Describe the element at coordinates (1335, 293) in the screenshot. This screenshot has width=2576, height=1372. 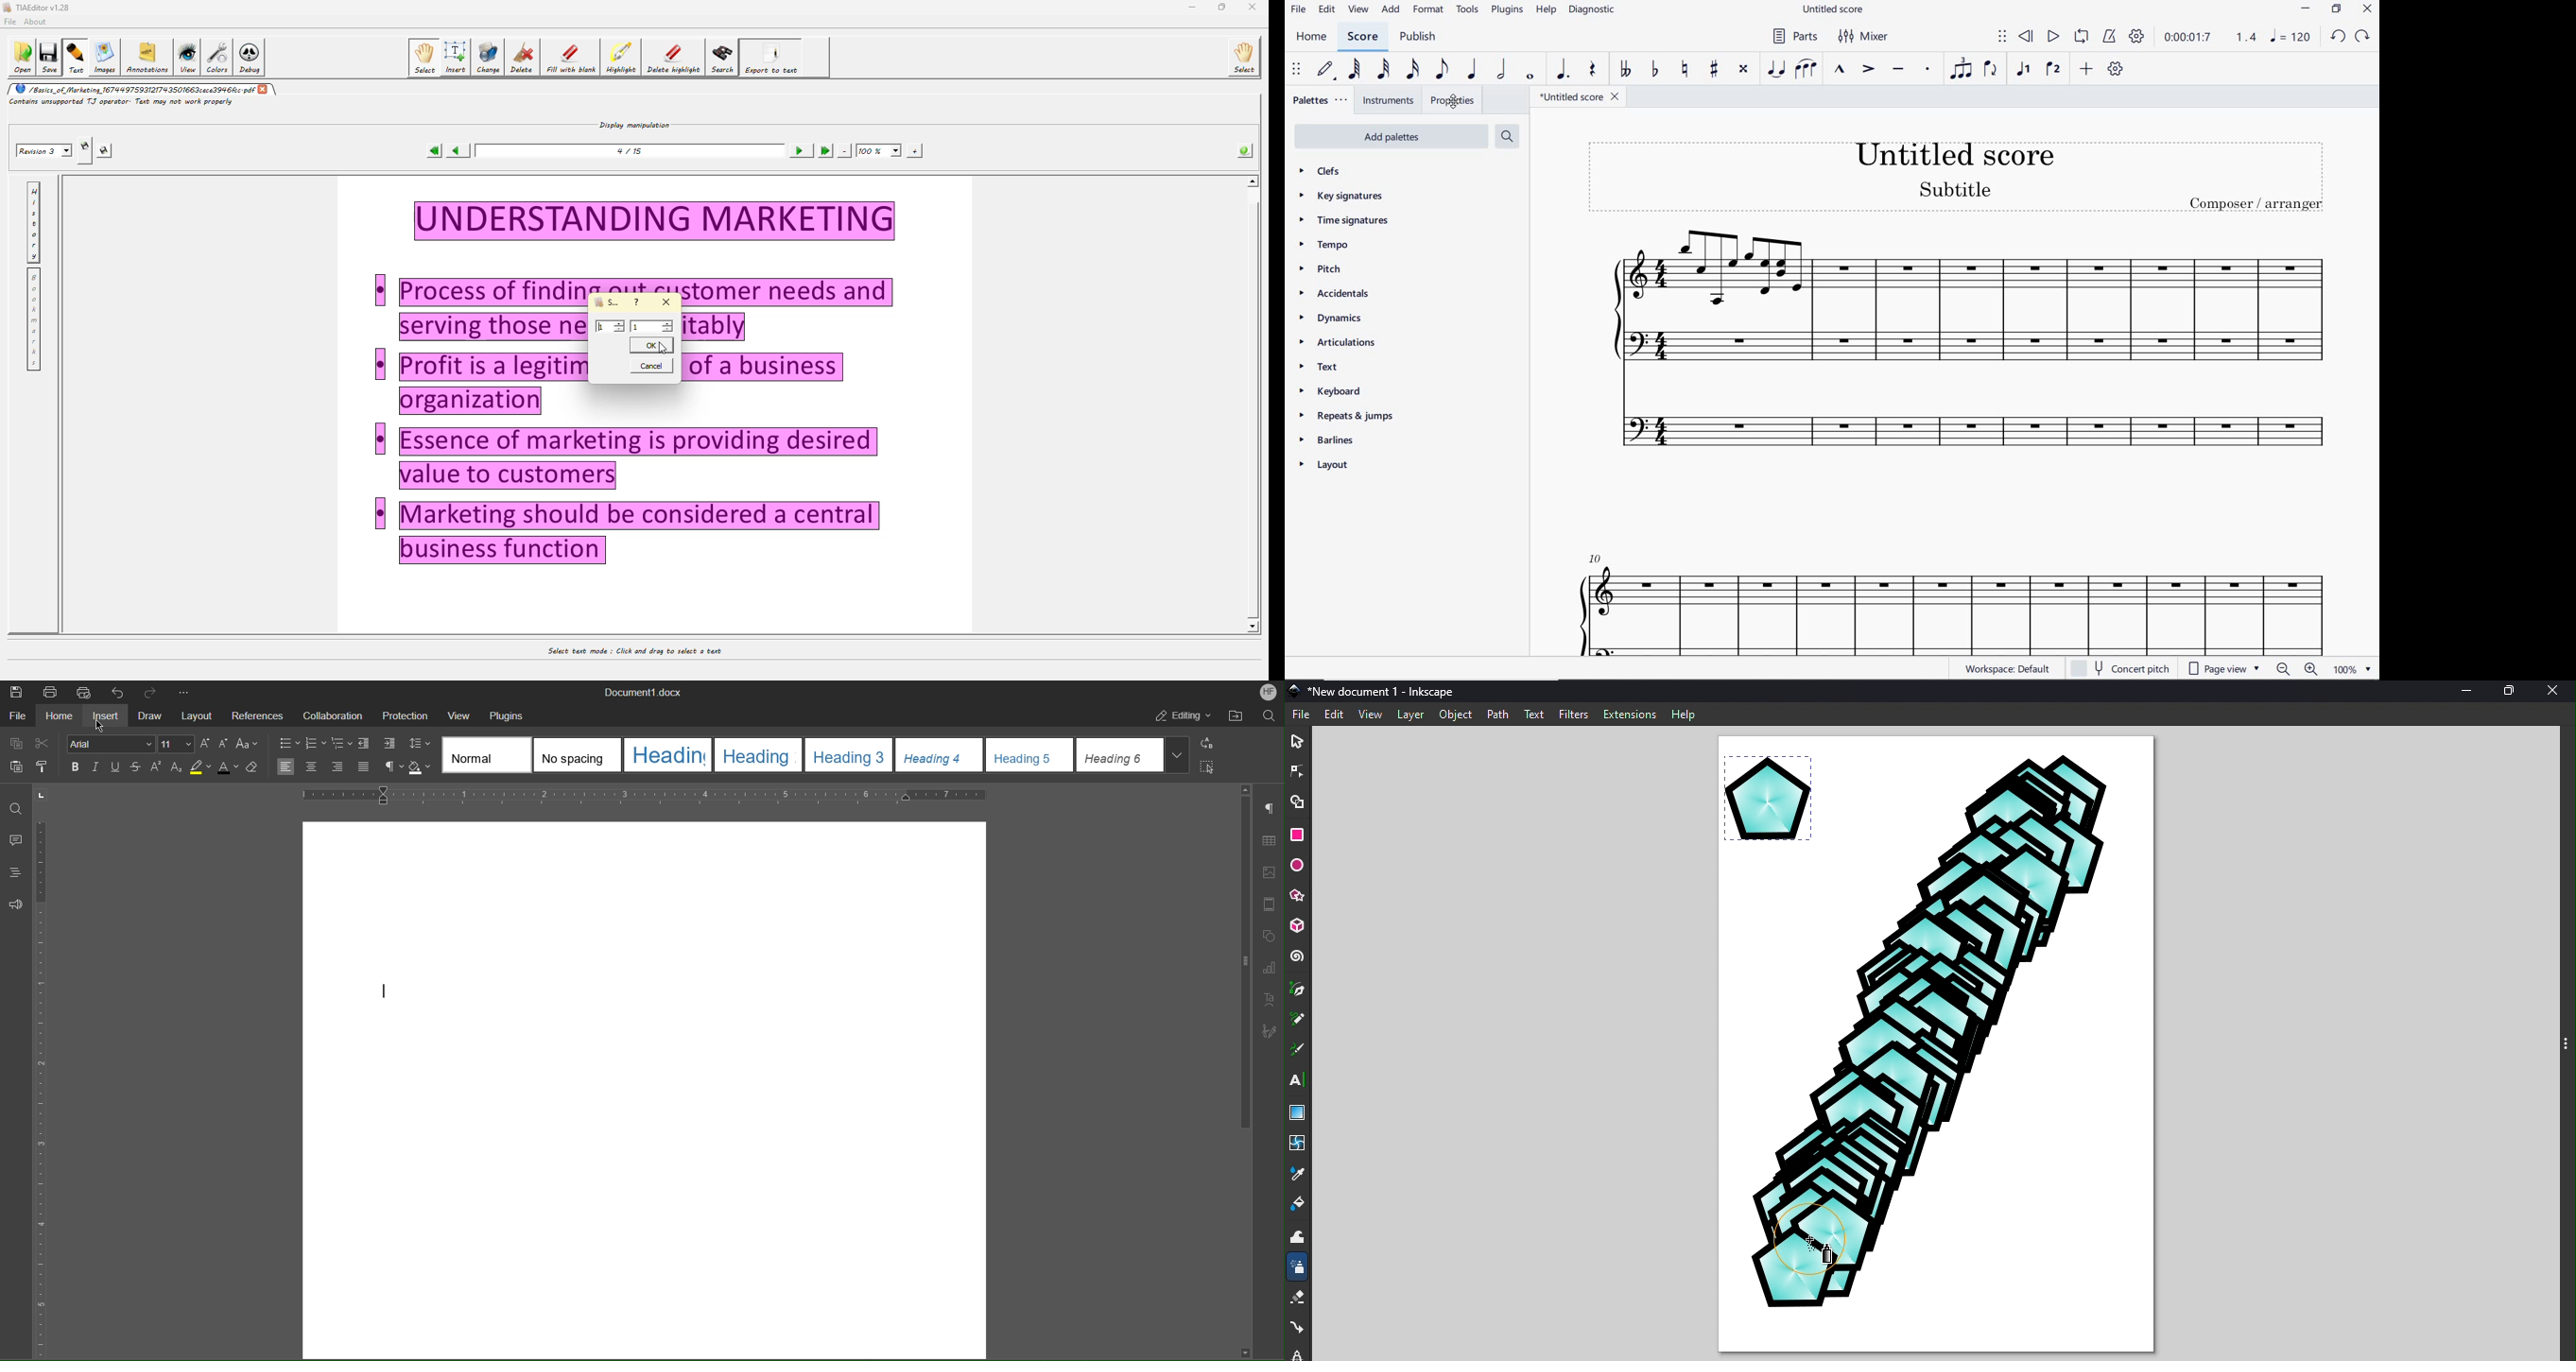
I see `accidentals` at that location.